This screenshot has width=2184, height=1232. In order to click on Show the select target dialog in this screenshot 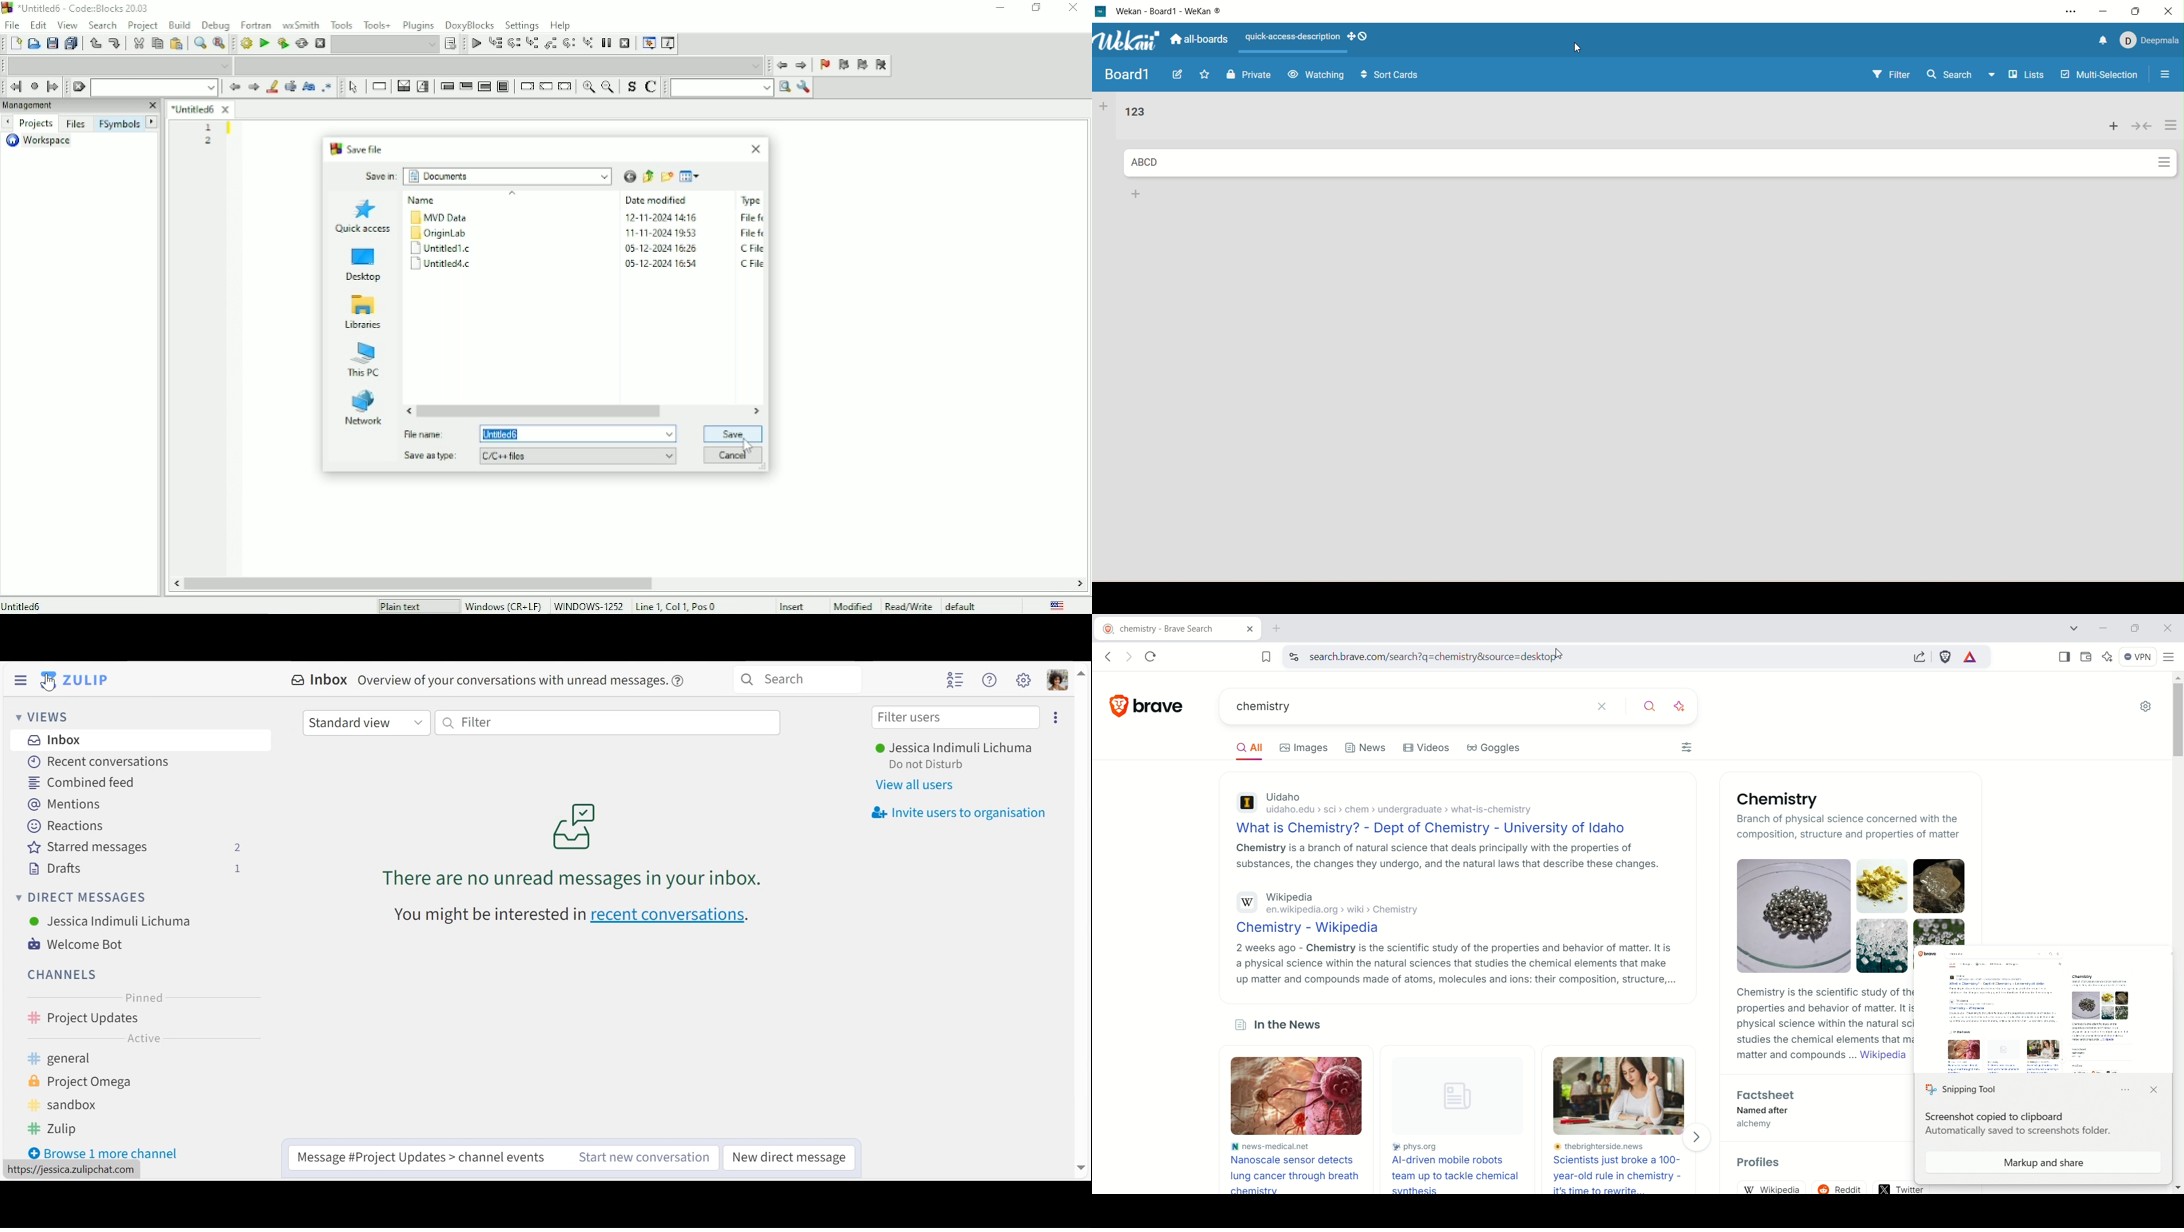, I will do `click(451, 43)`.